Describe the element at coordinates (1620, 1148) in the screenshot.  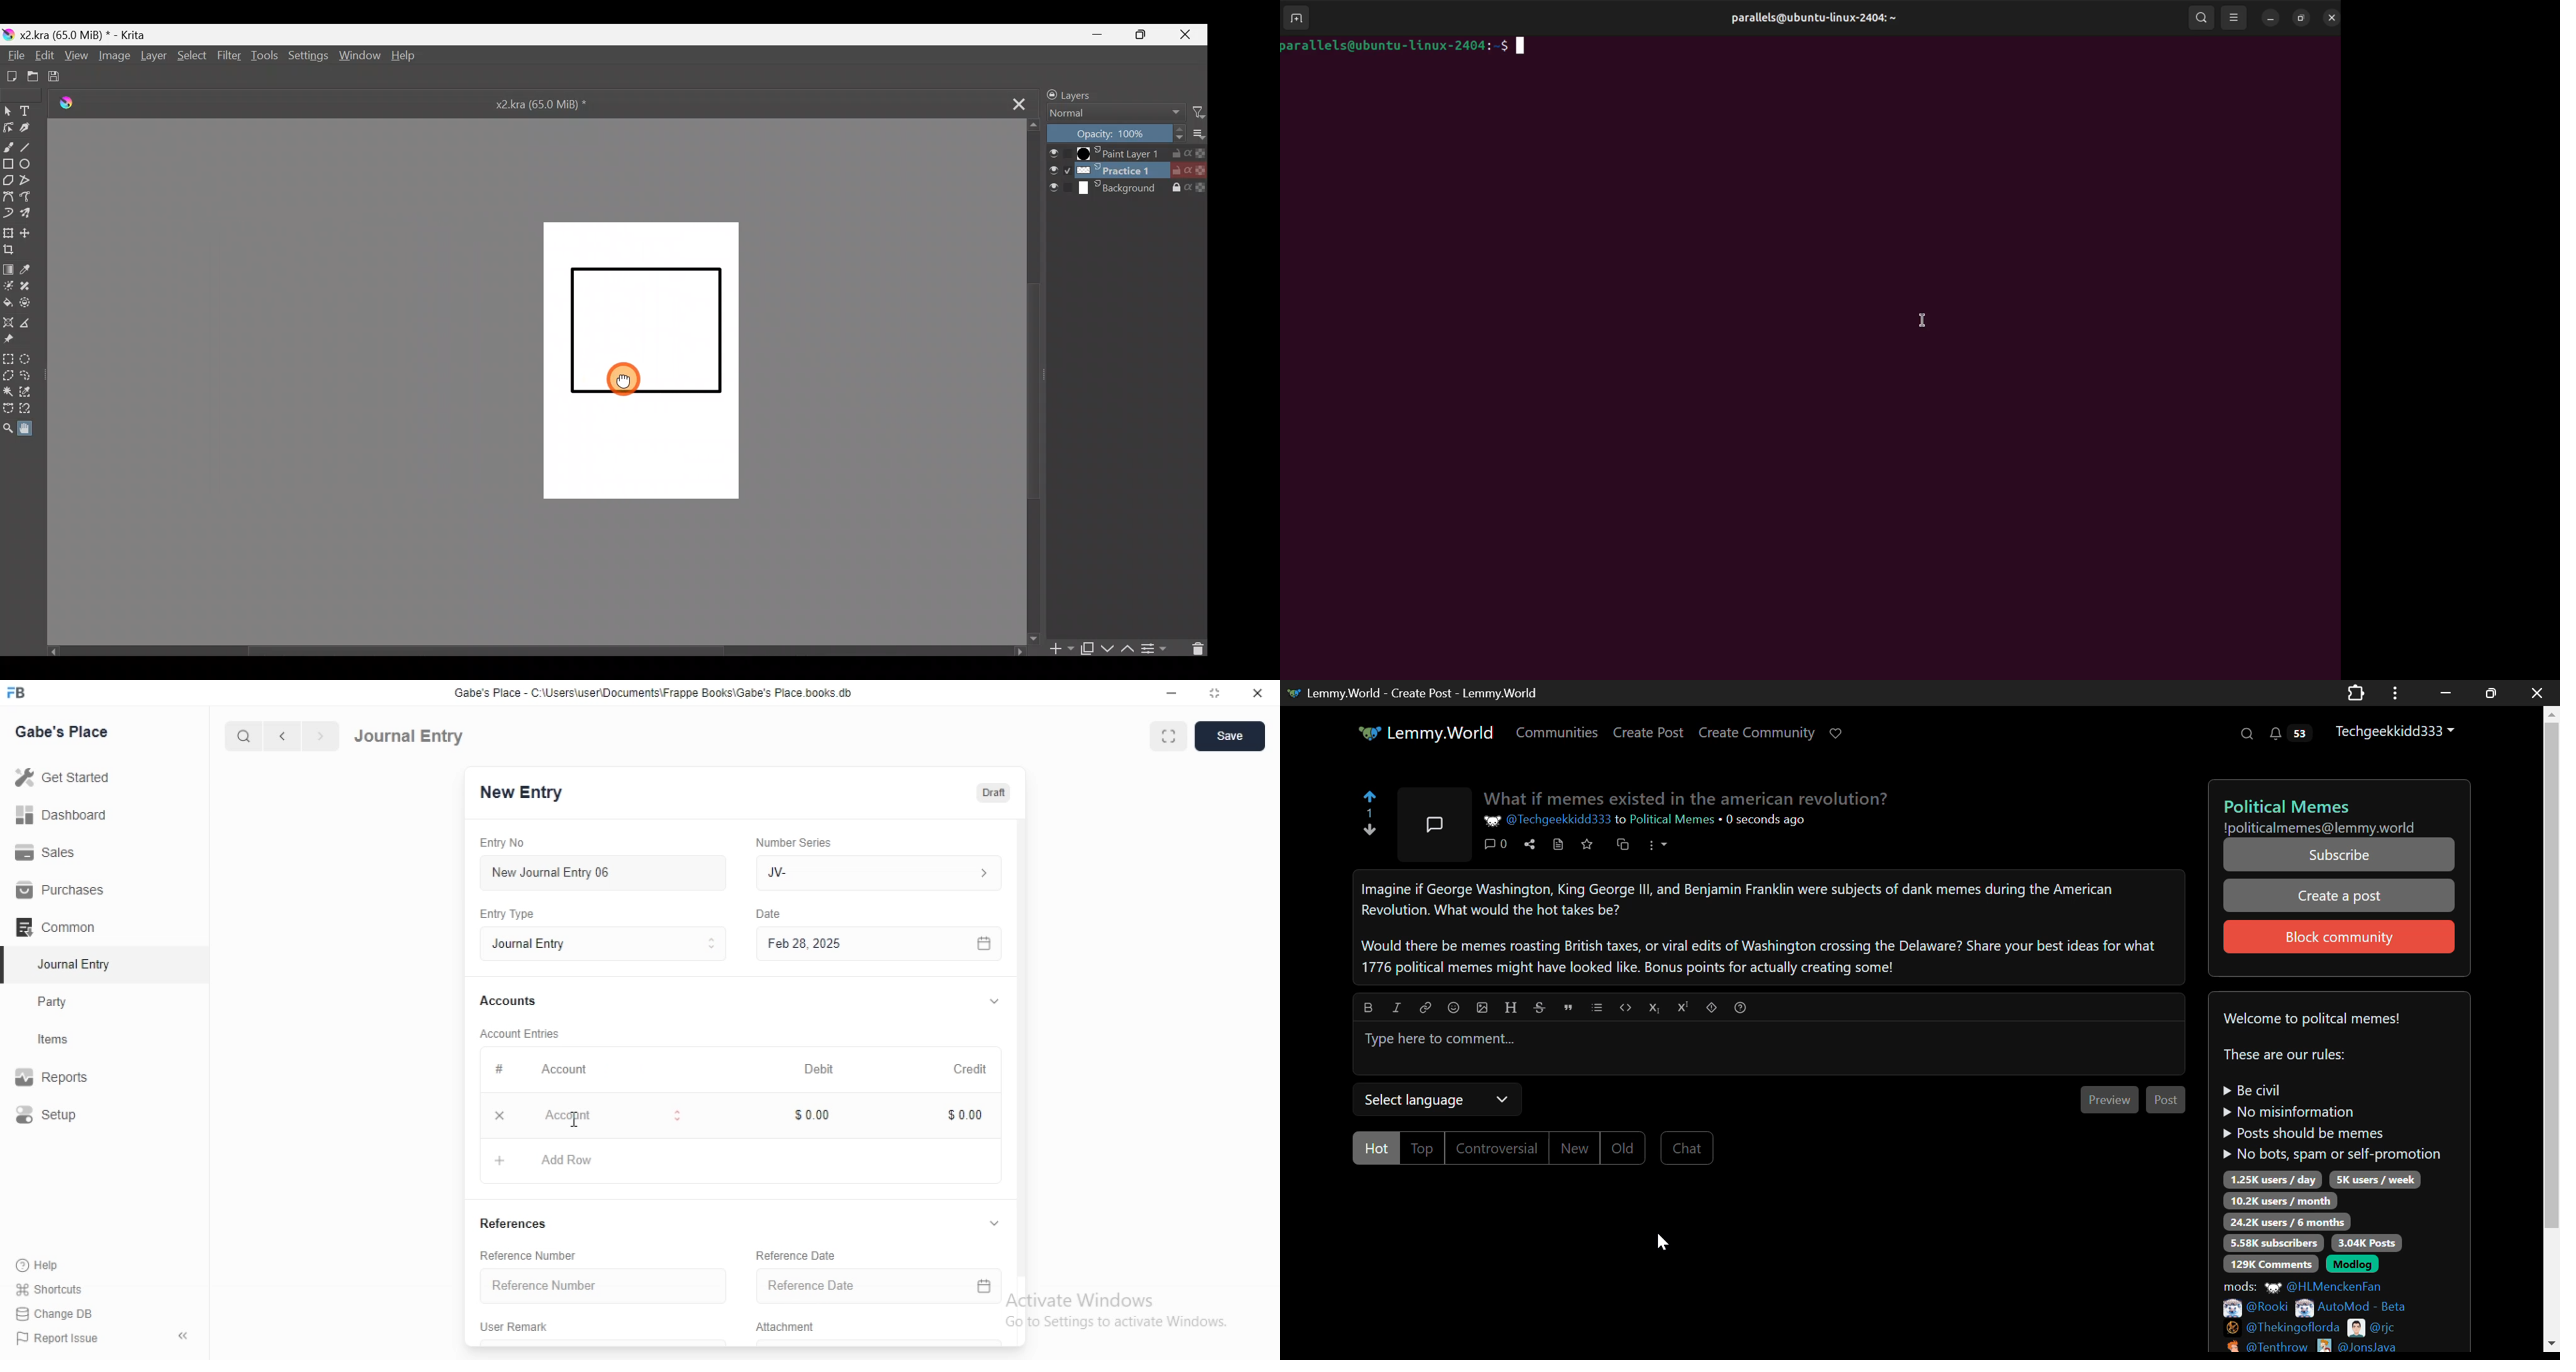
I see `Old Comment Filter Unselected` at that location.